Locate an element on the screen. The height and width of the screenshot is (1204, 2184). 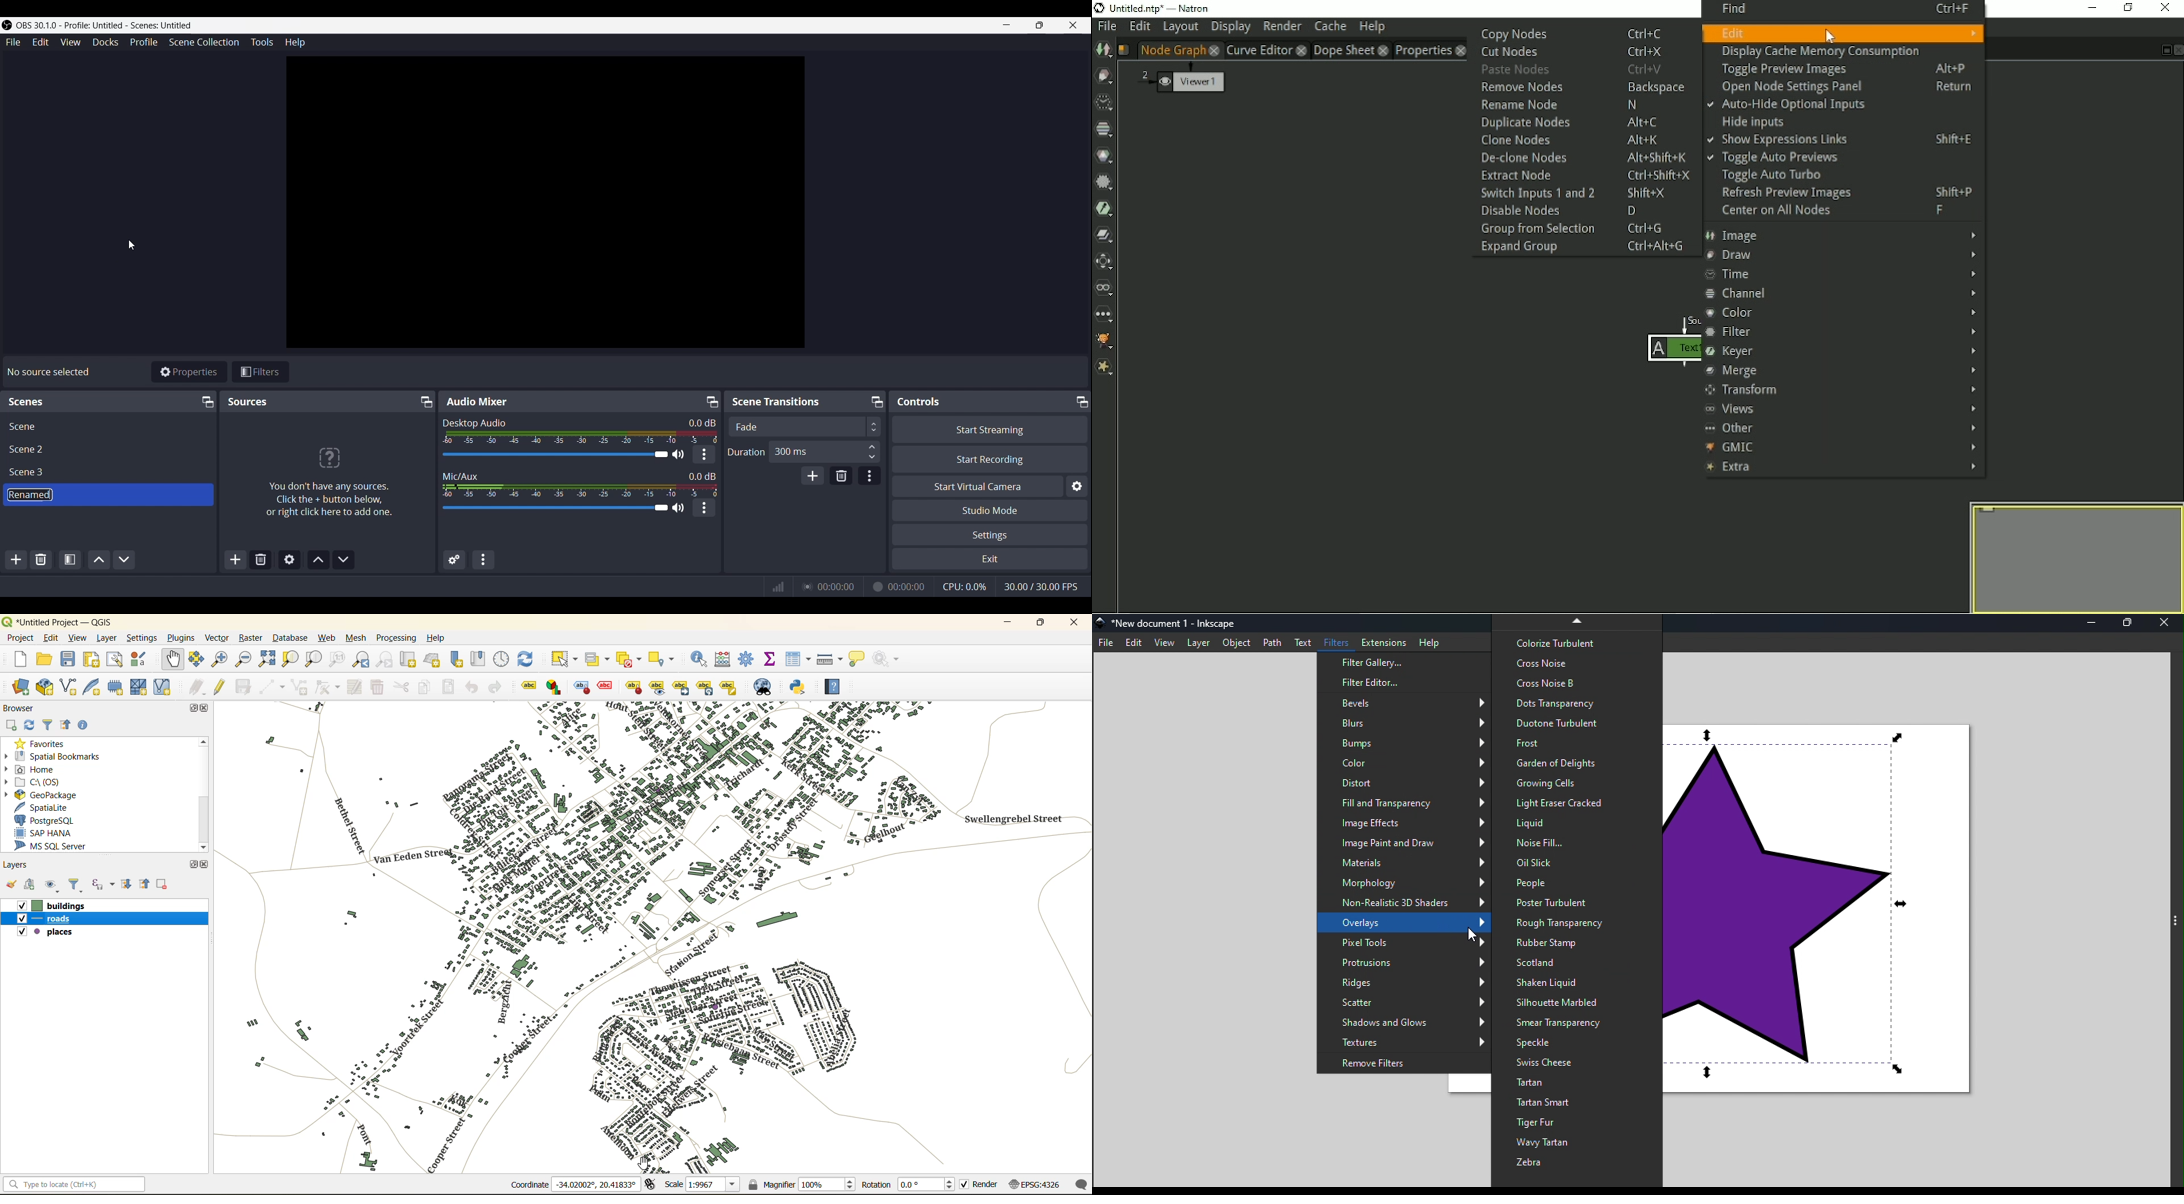
toggle display of unplaced labels is located at coordinates (607, 686).